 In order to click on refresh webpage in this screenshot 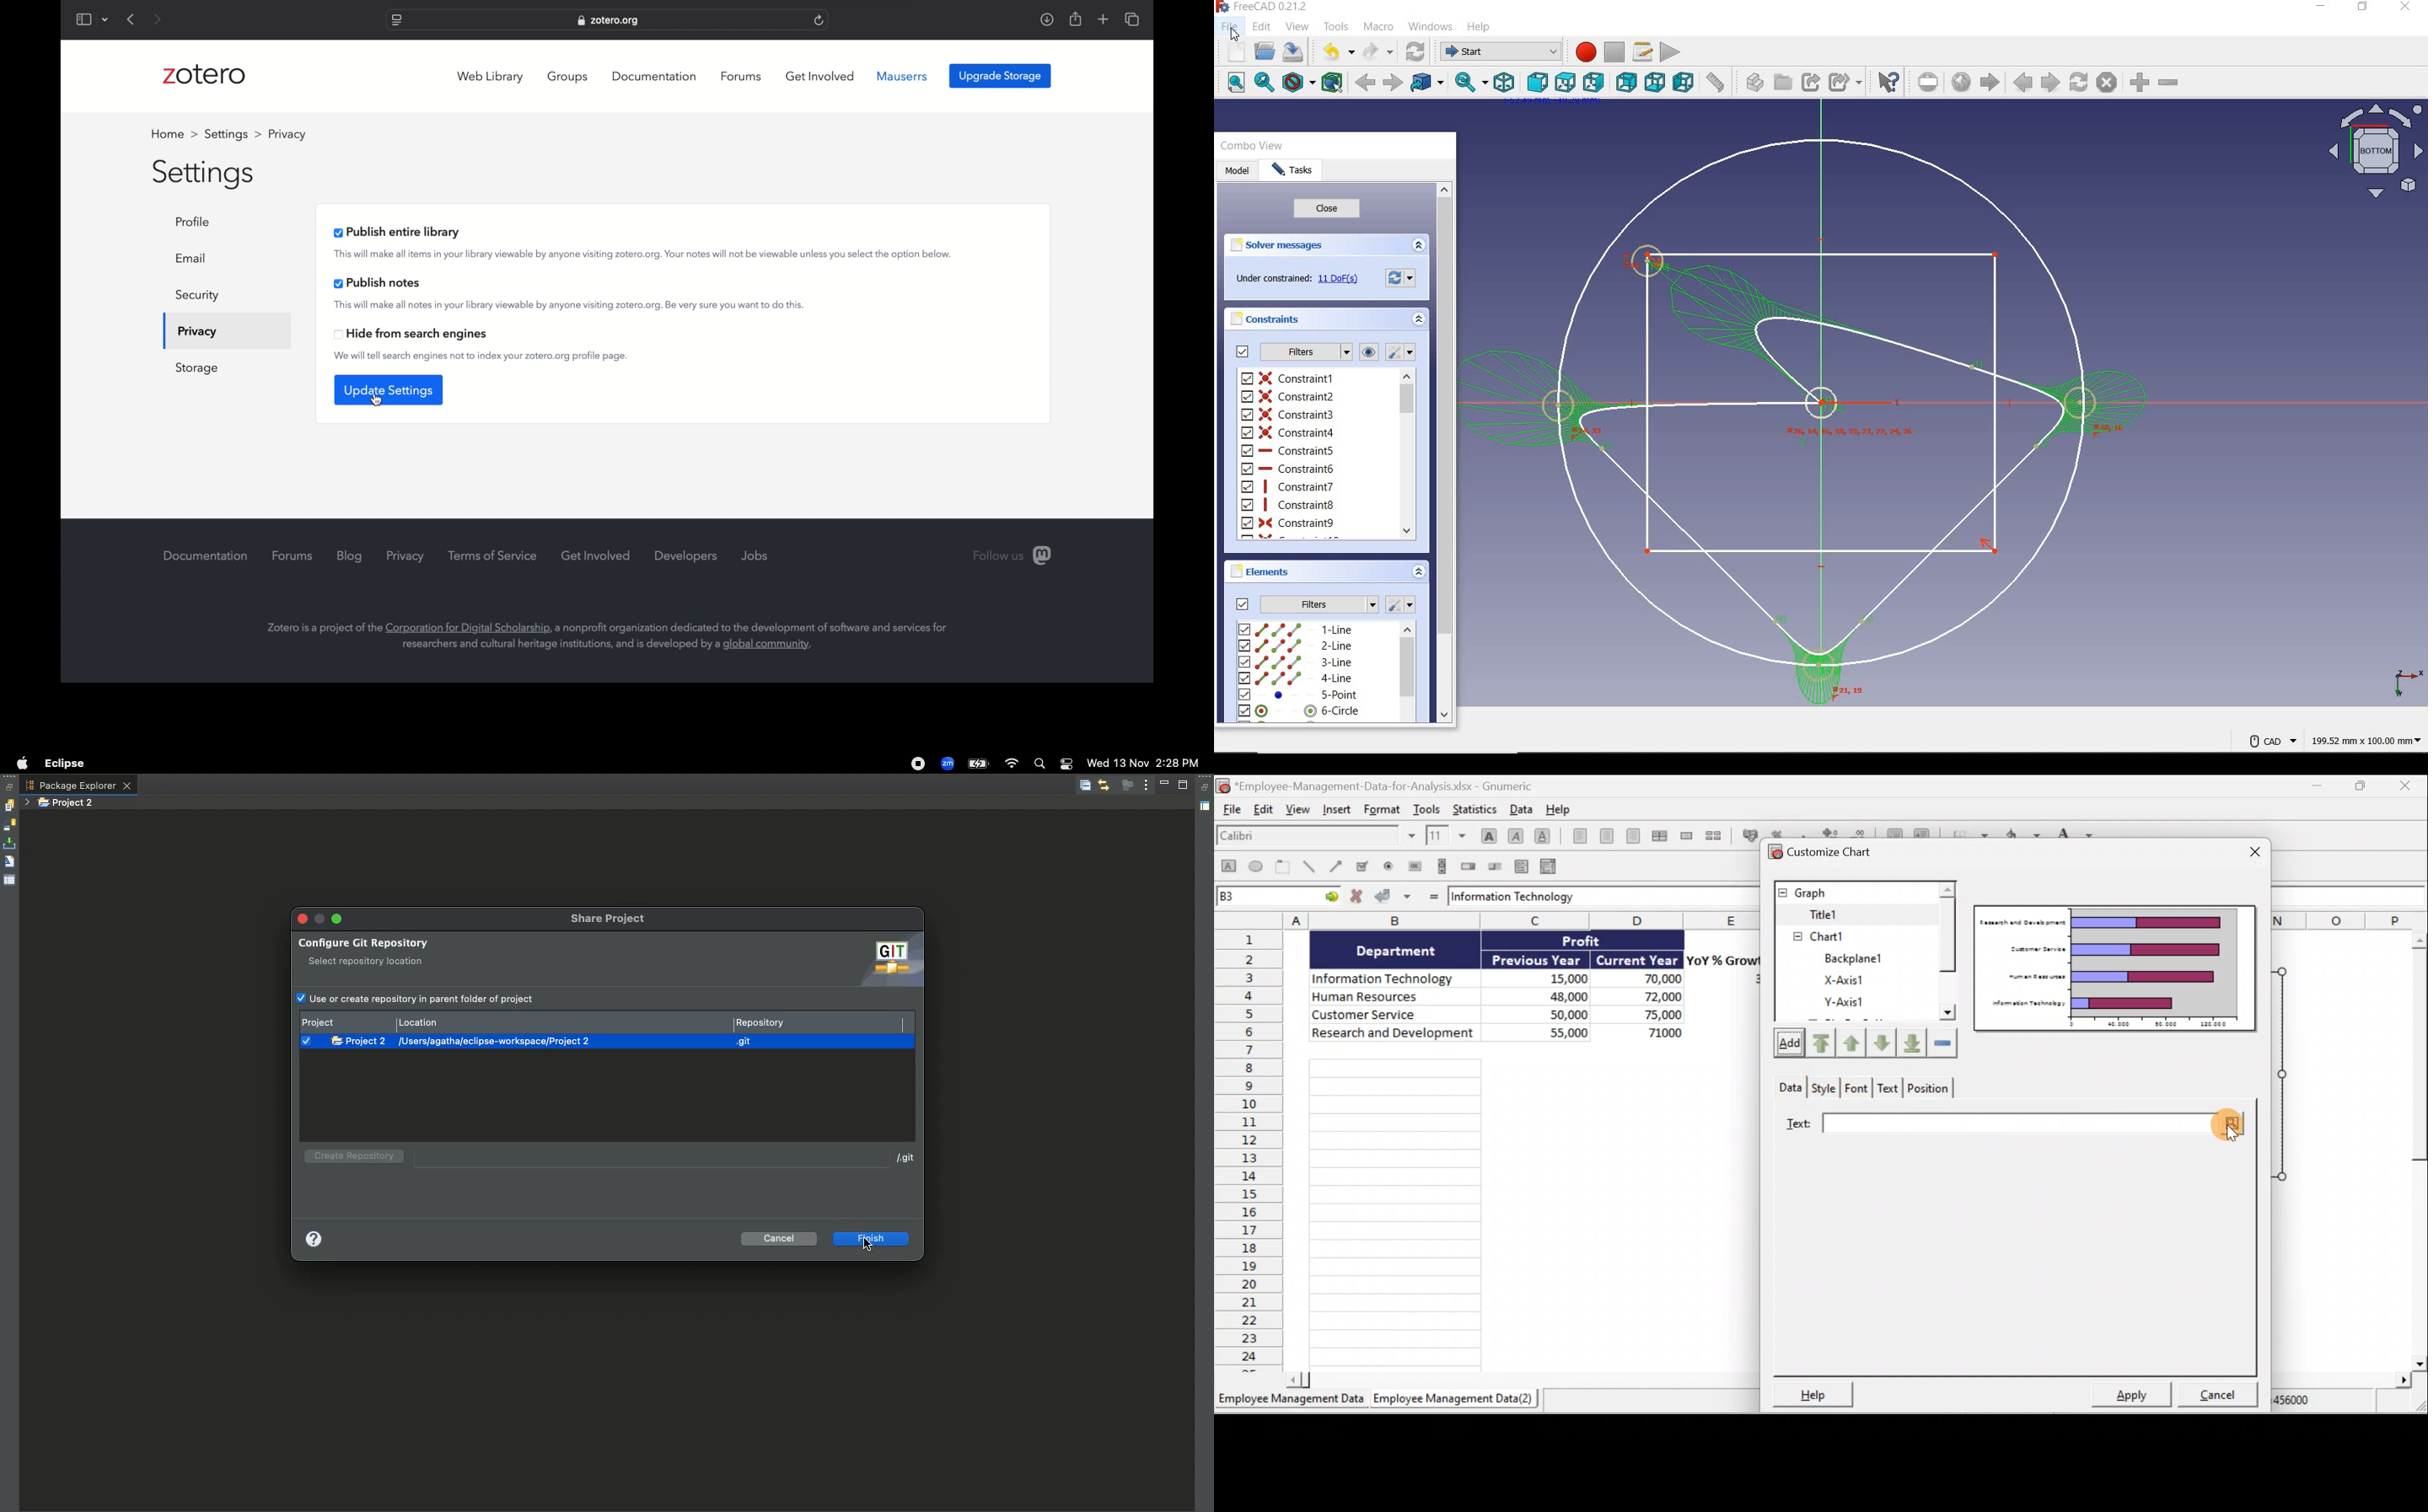, I will do `click(2080, 83)`.